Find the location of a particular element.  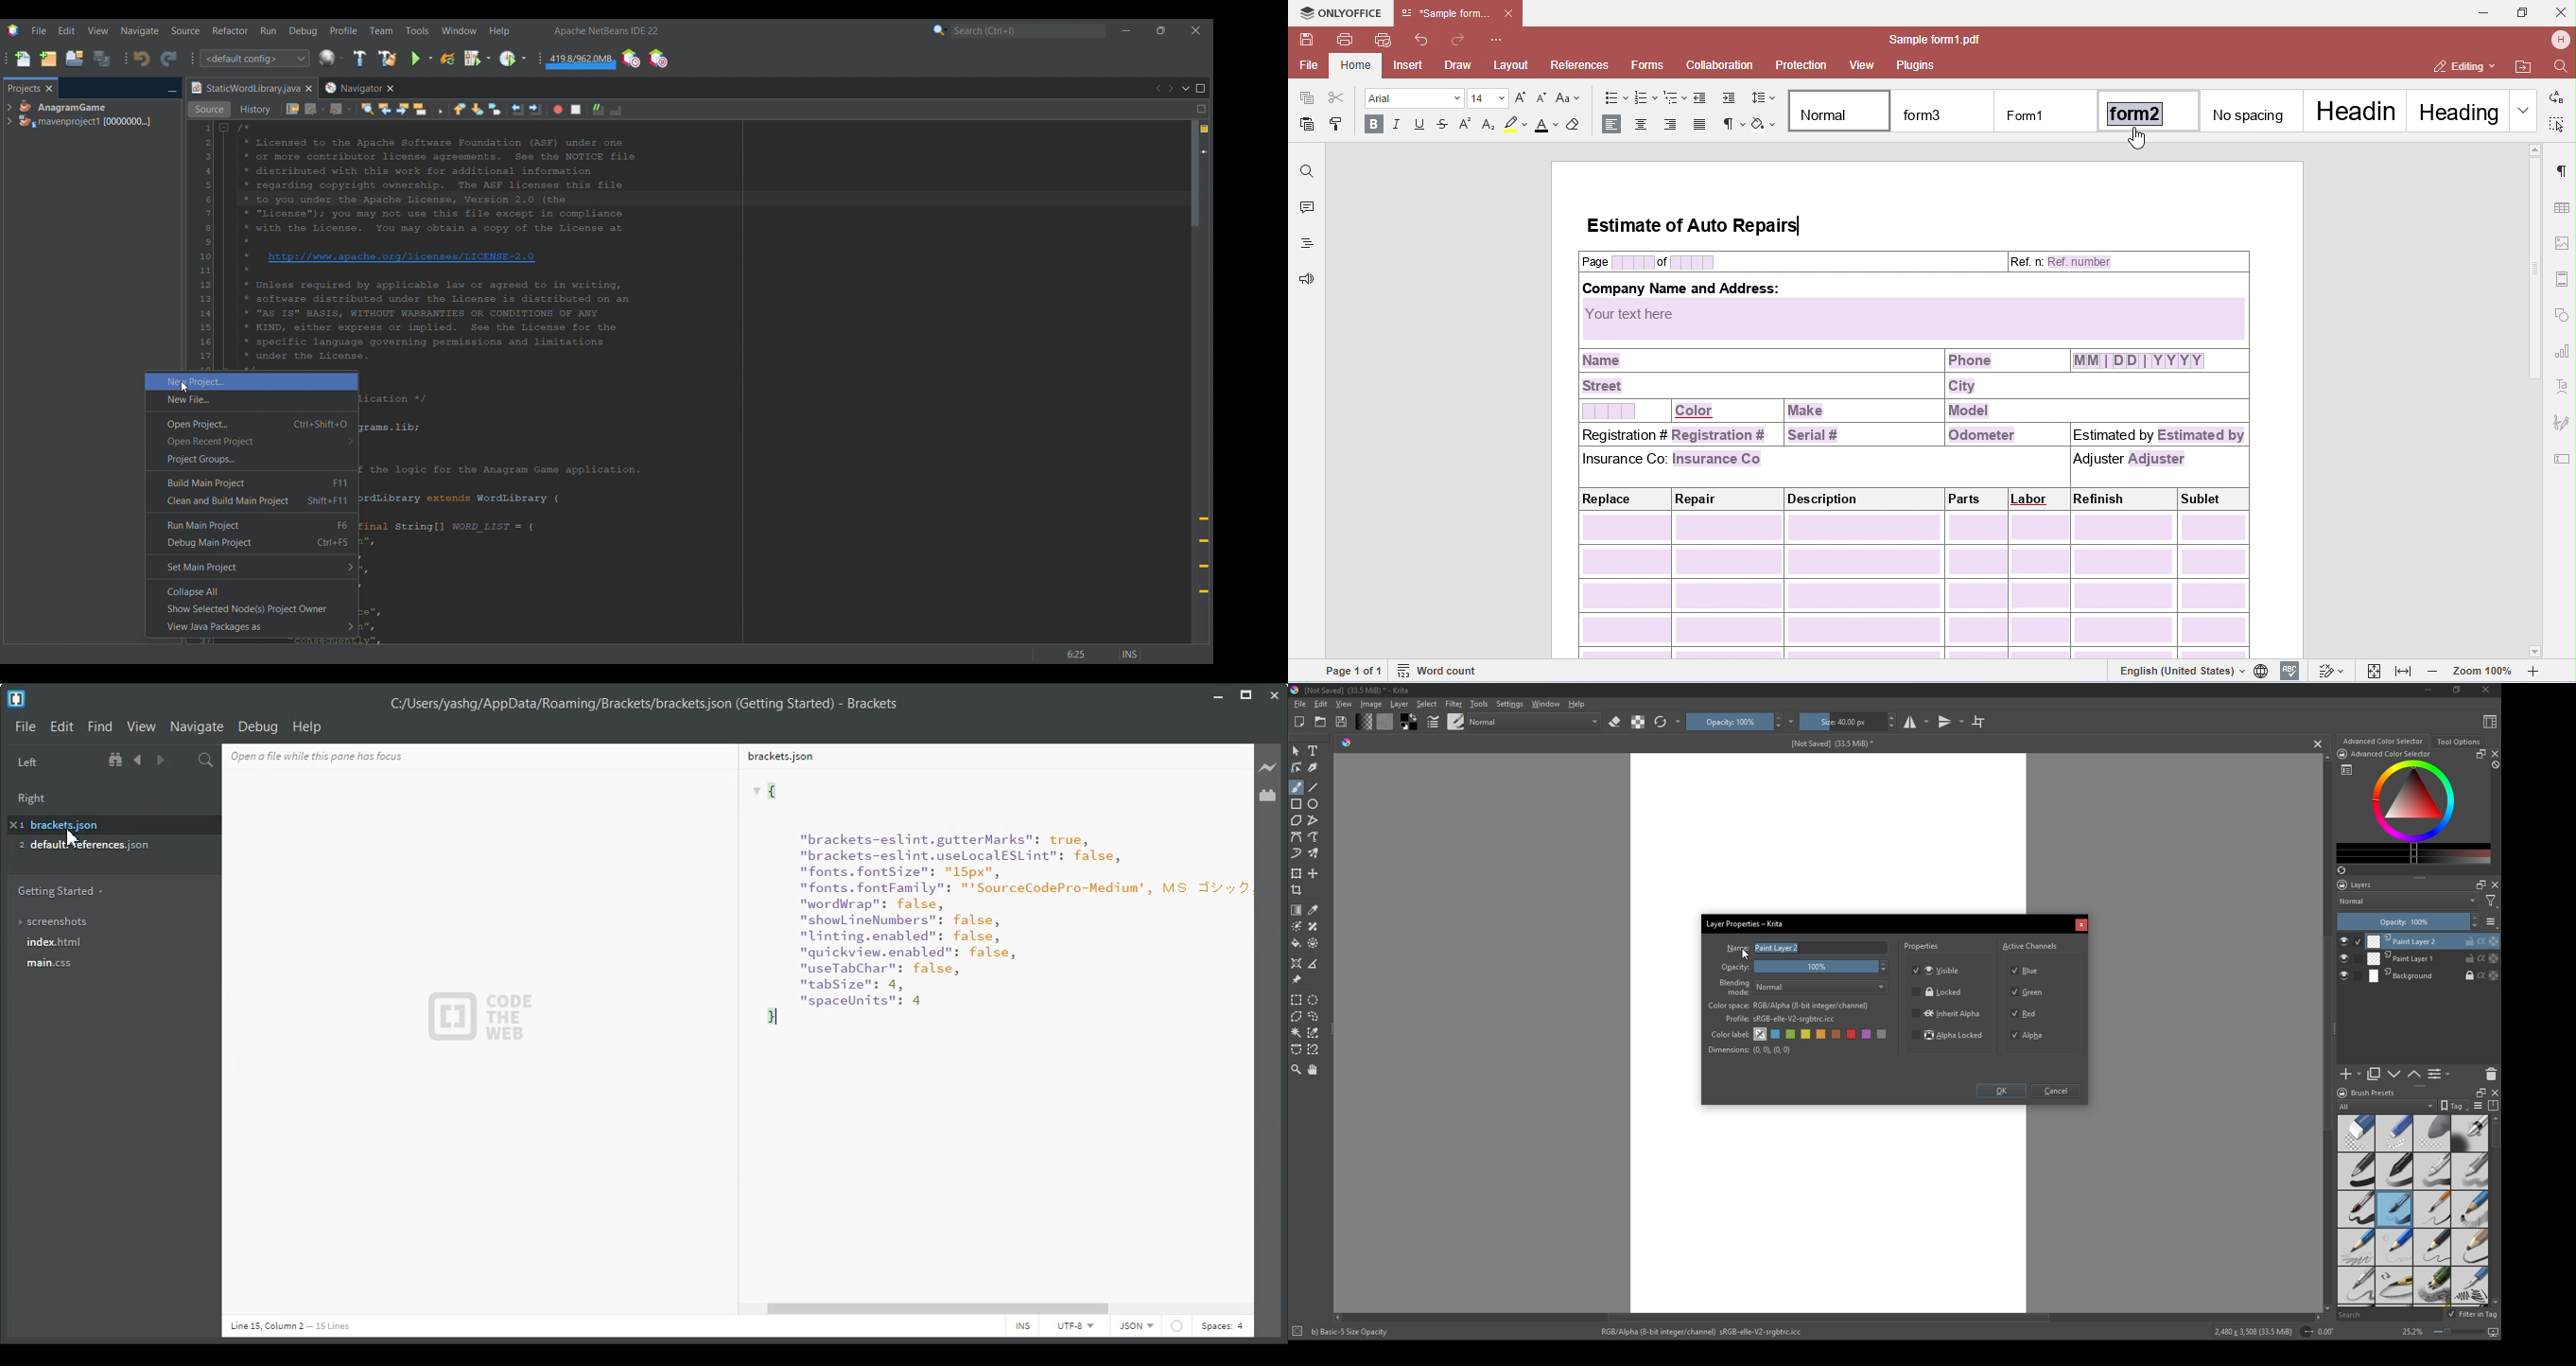

close is located at coordinates (2494, 885).